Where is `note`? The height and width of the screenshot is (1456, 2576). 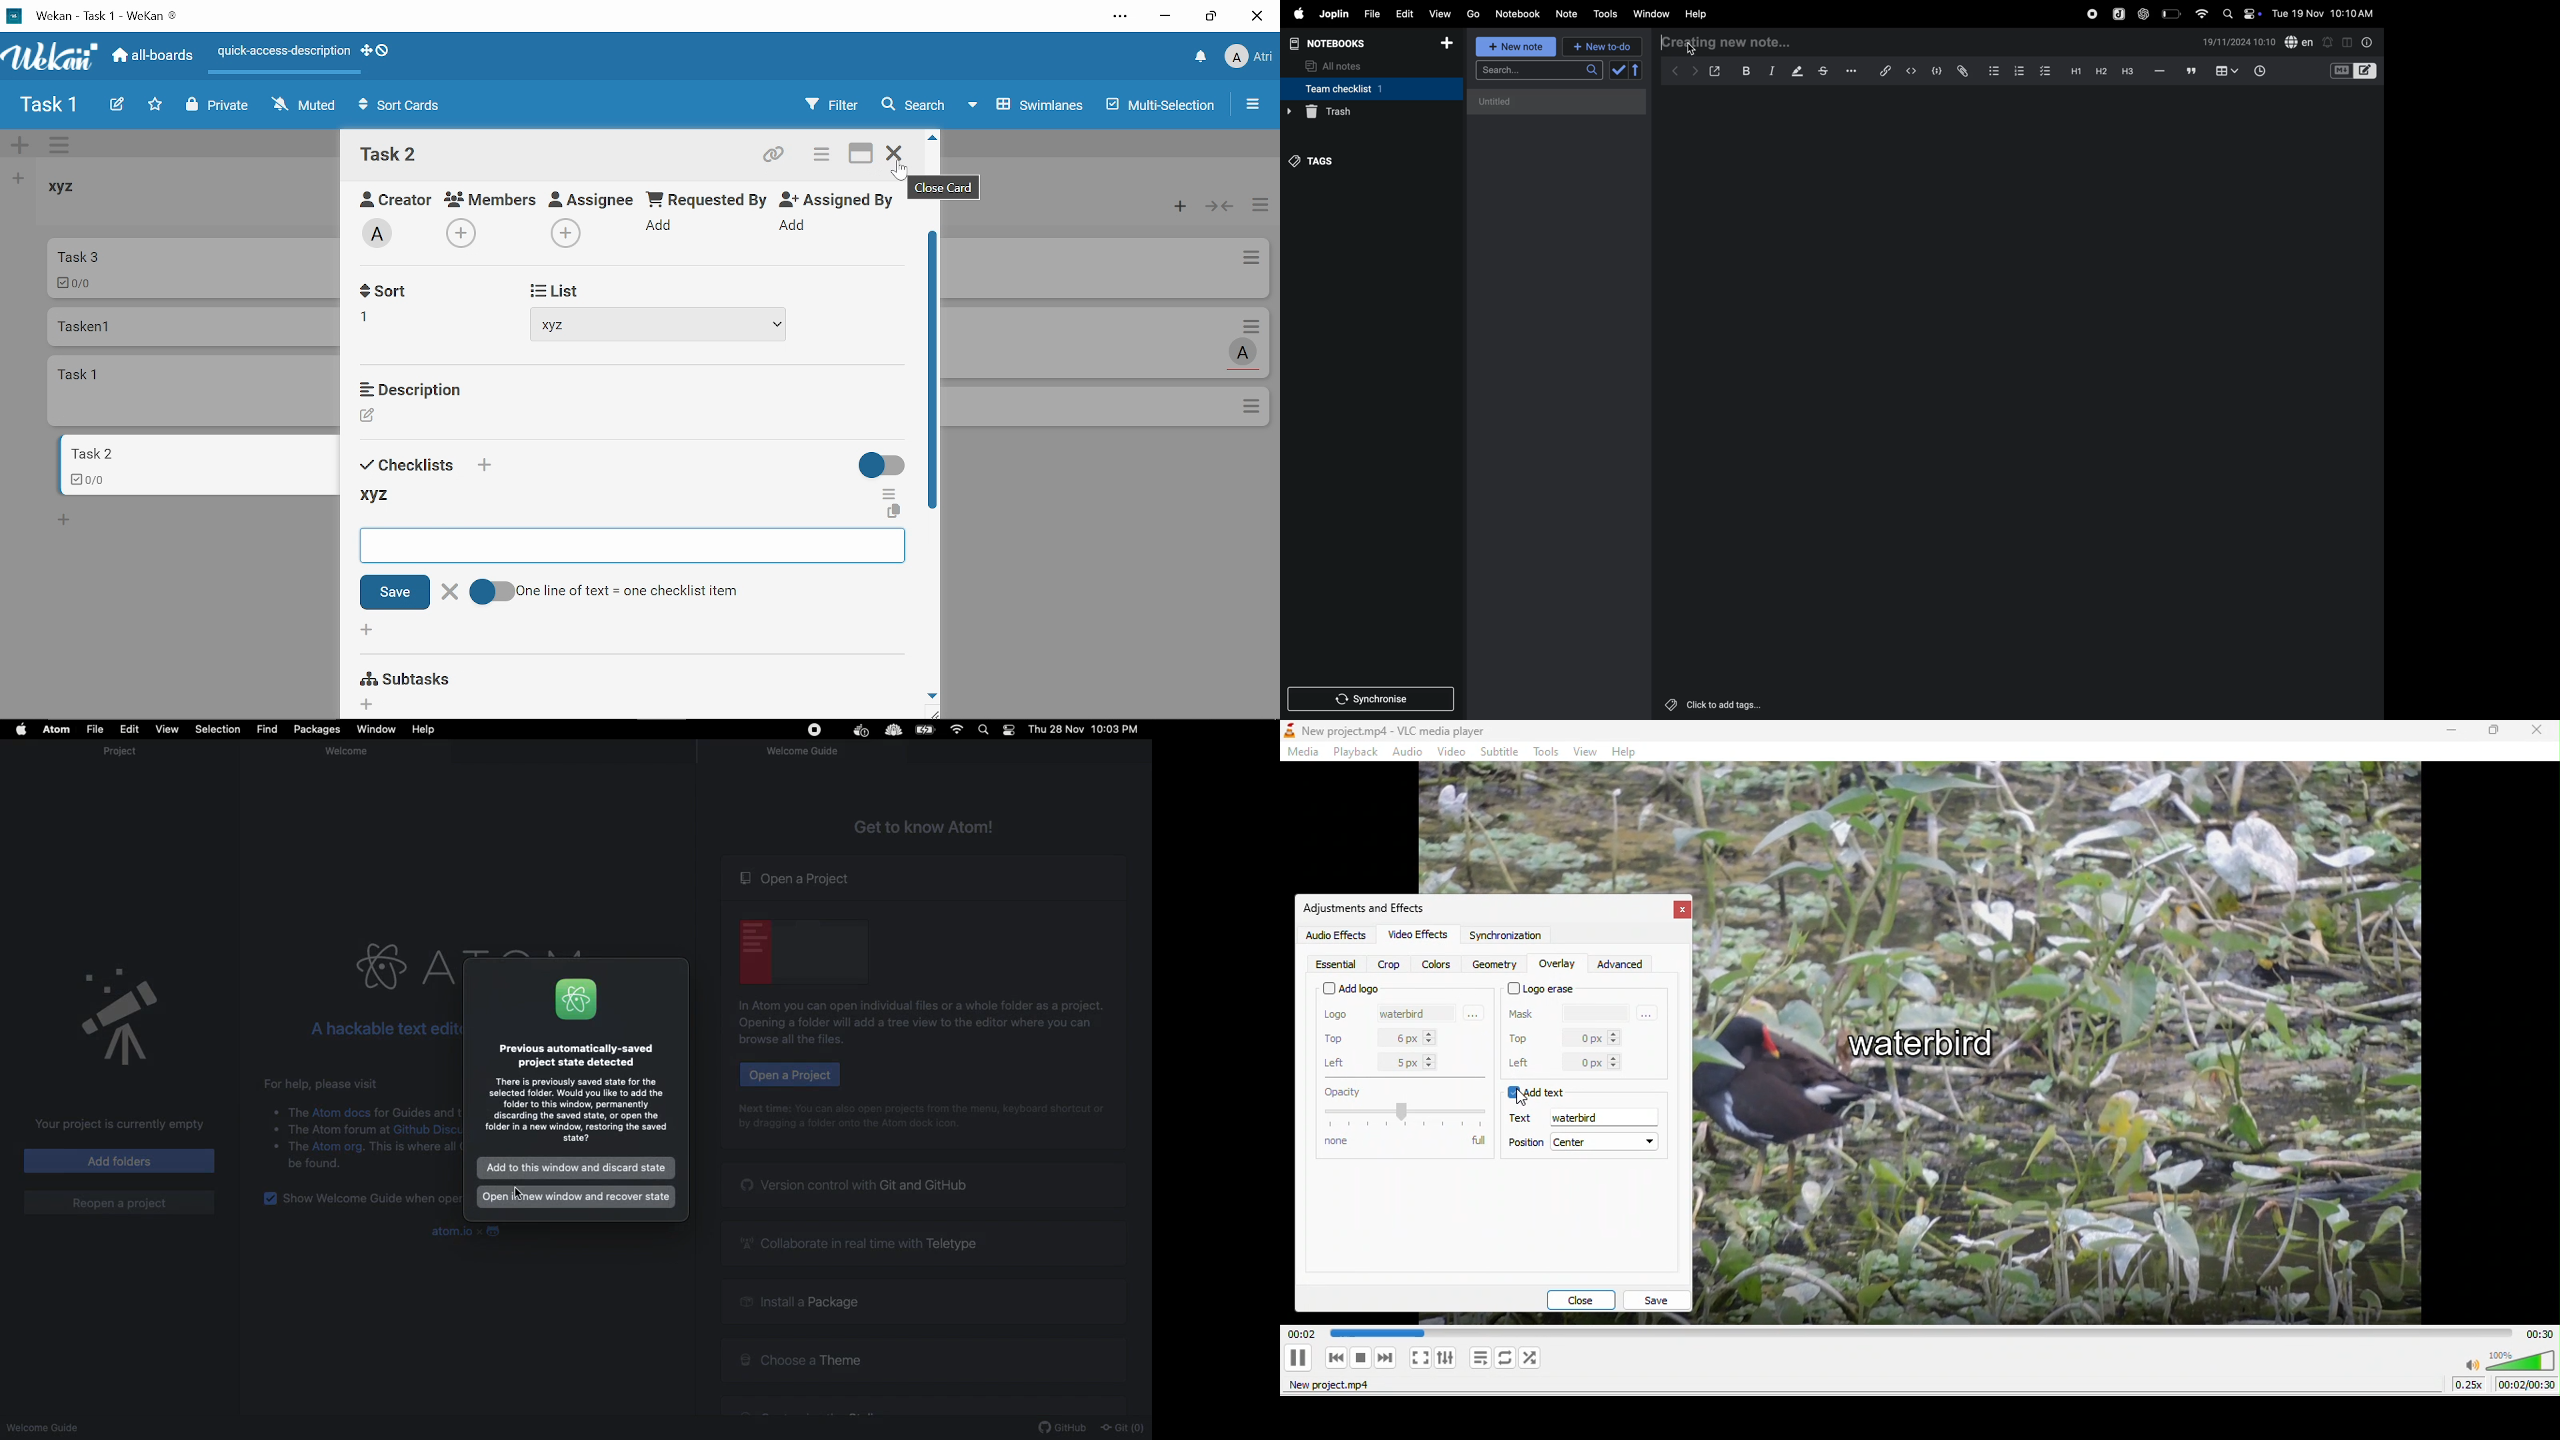 note is located at coordinates (1571, 12).